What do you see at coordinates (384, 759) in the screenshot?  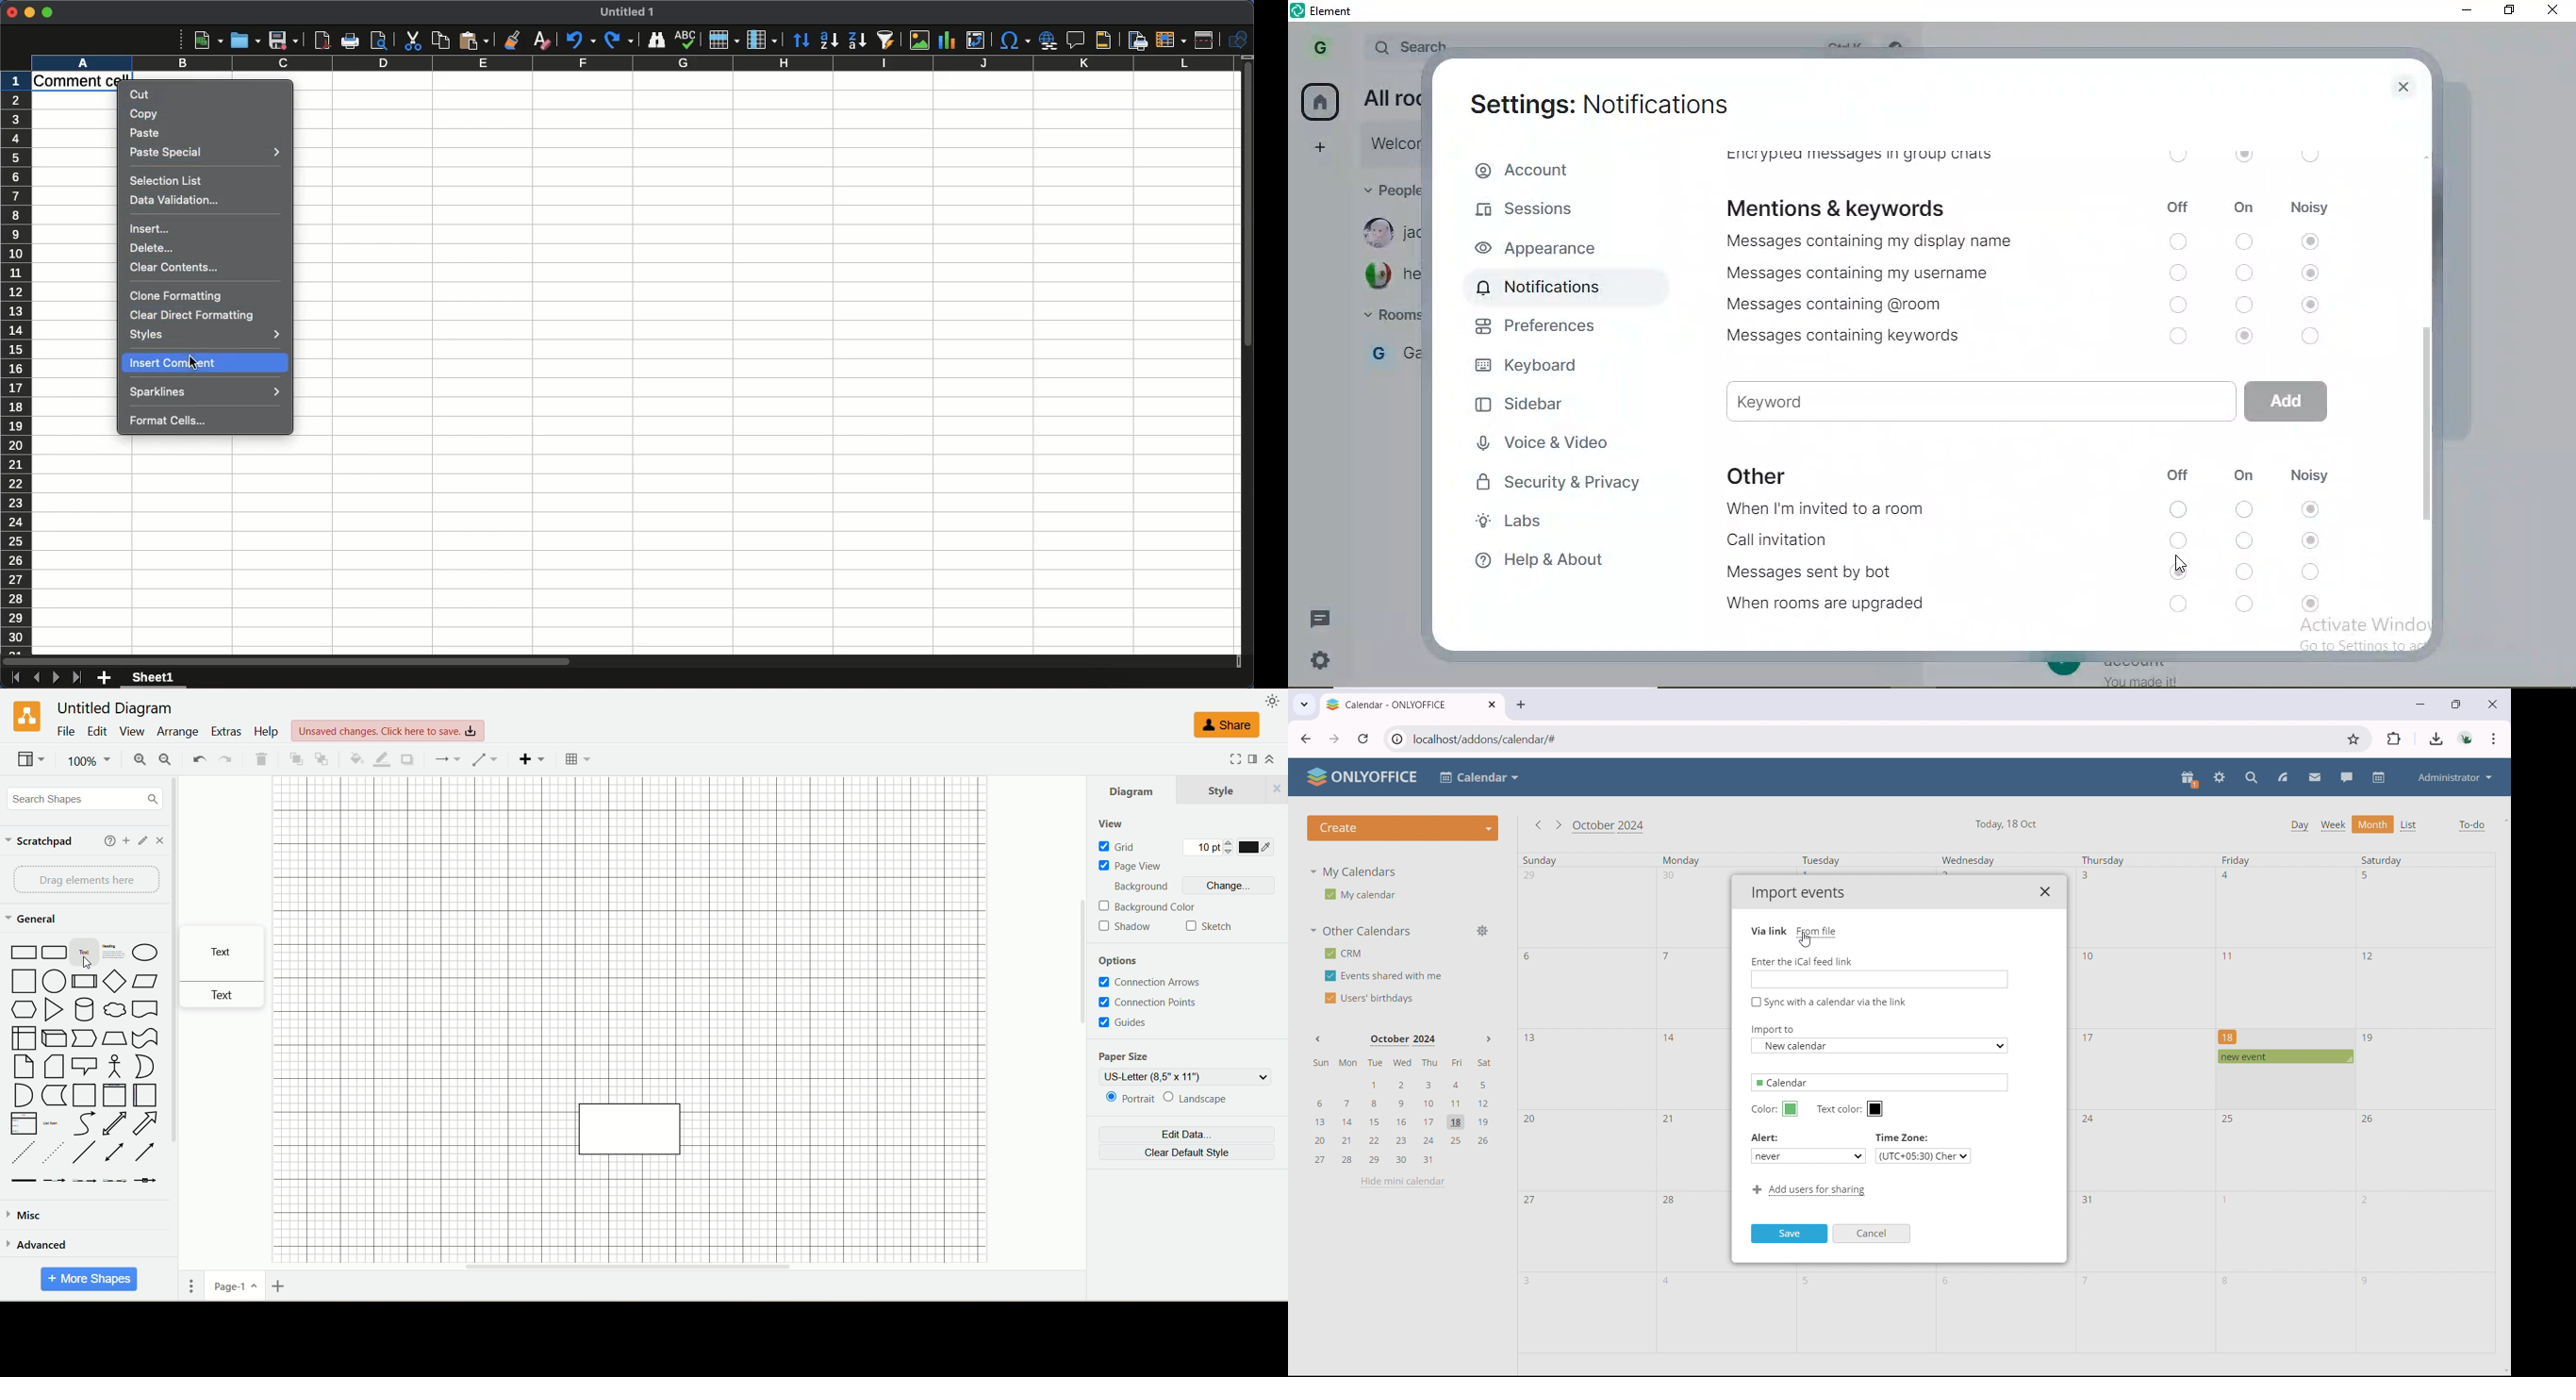 I see `line color` at bounding box center [384, 759].